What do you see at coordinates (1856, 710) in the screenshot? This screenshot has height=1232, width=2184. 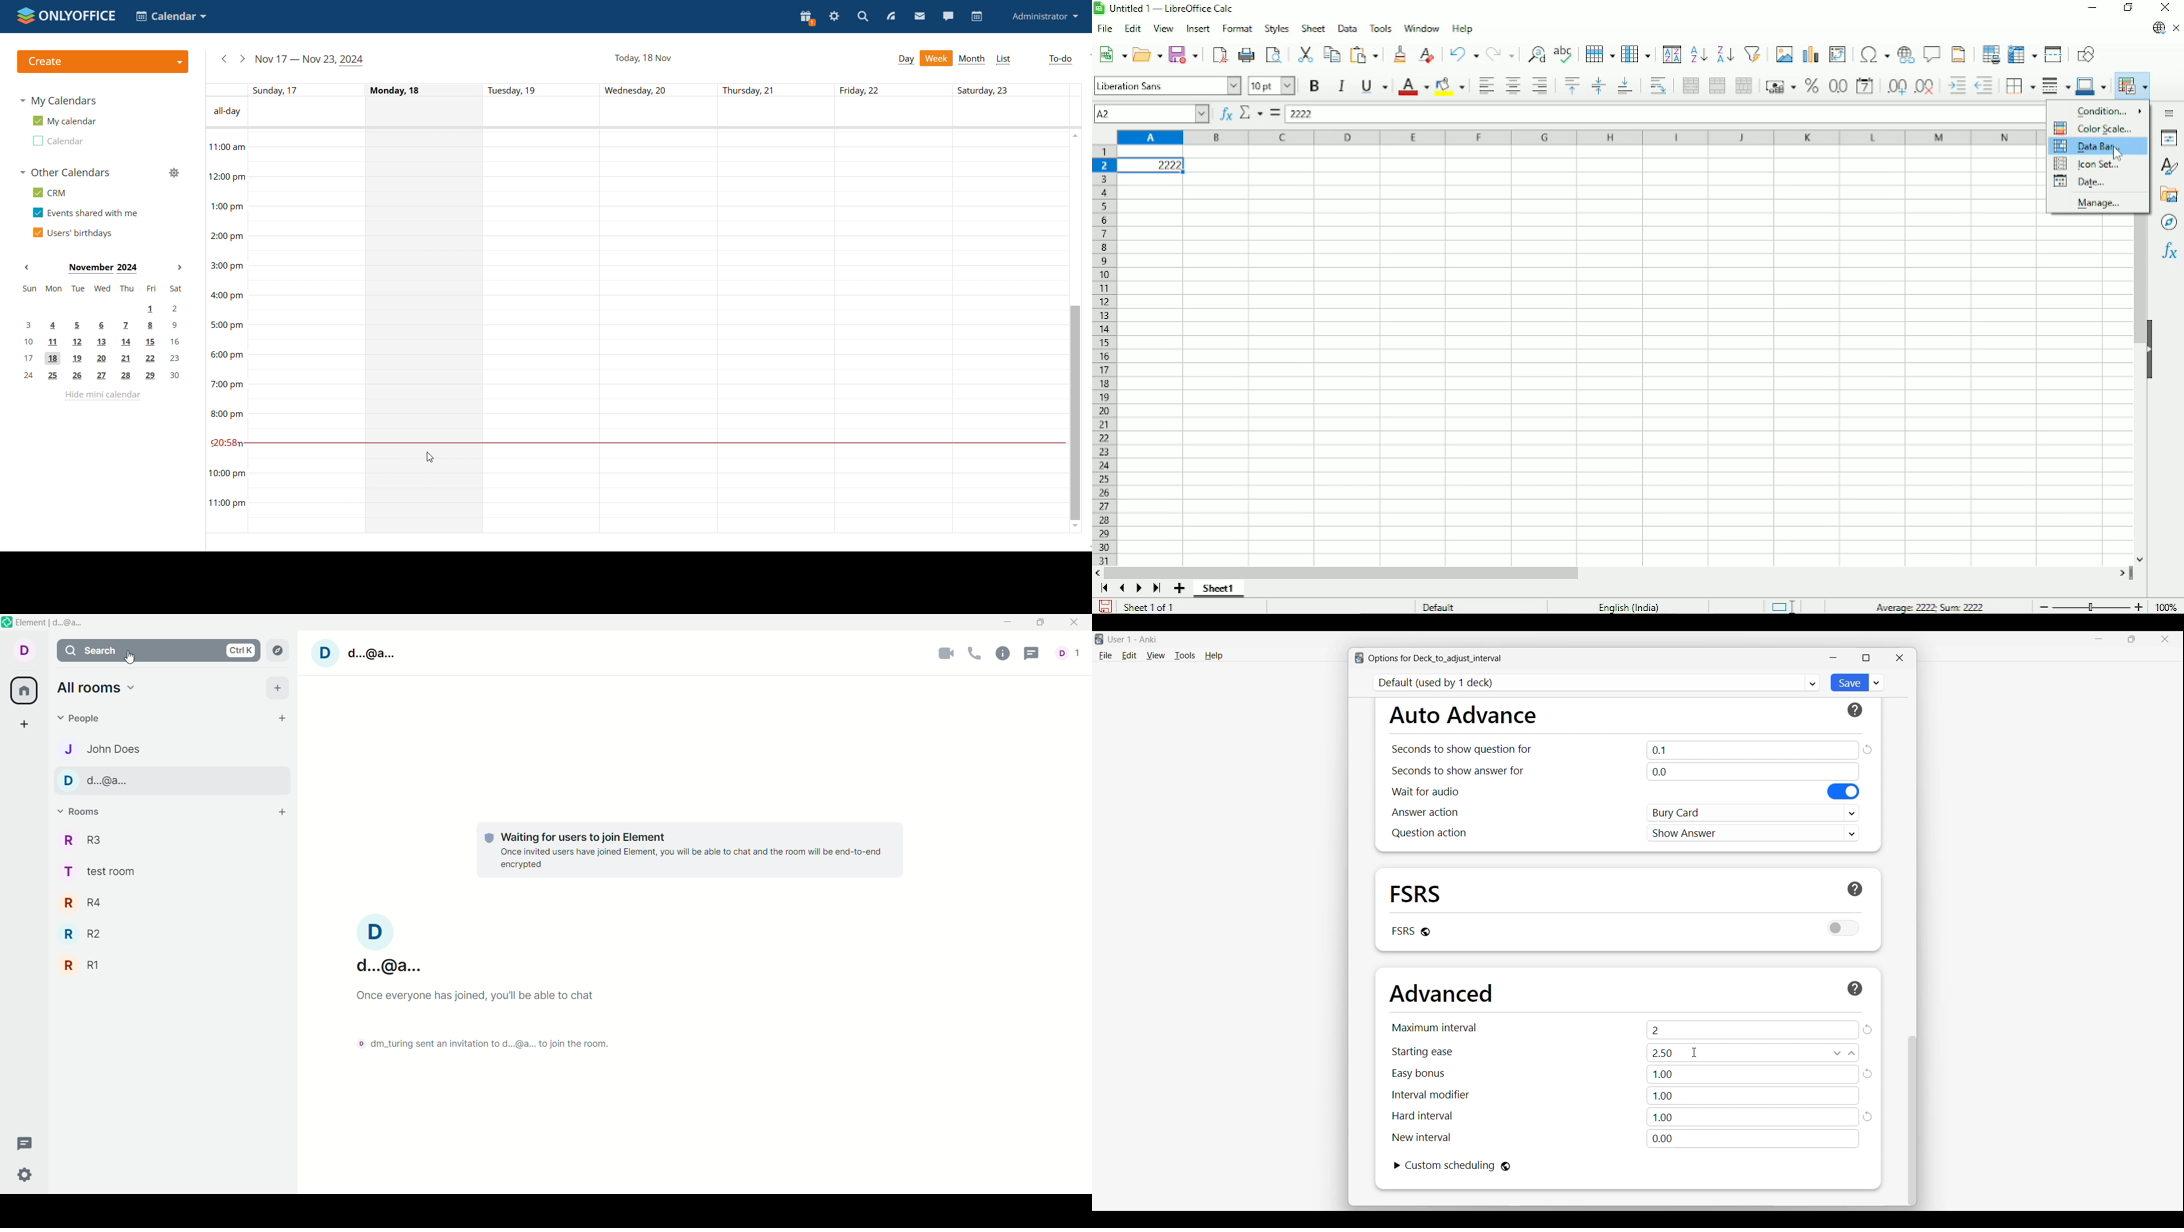 I see `Learn more about respective section` at bounding box center [1856, 710].